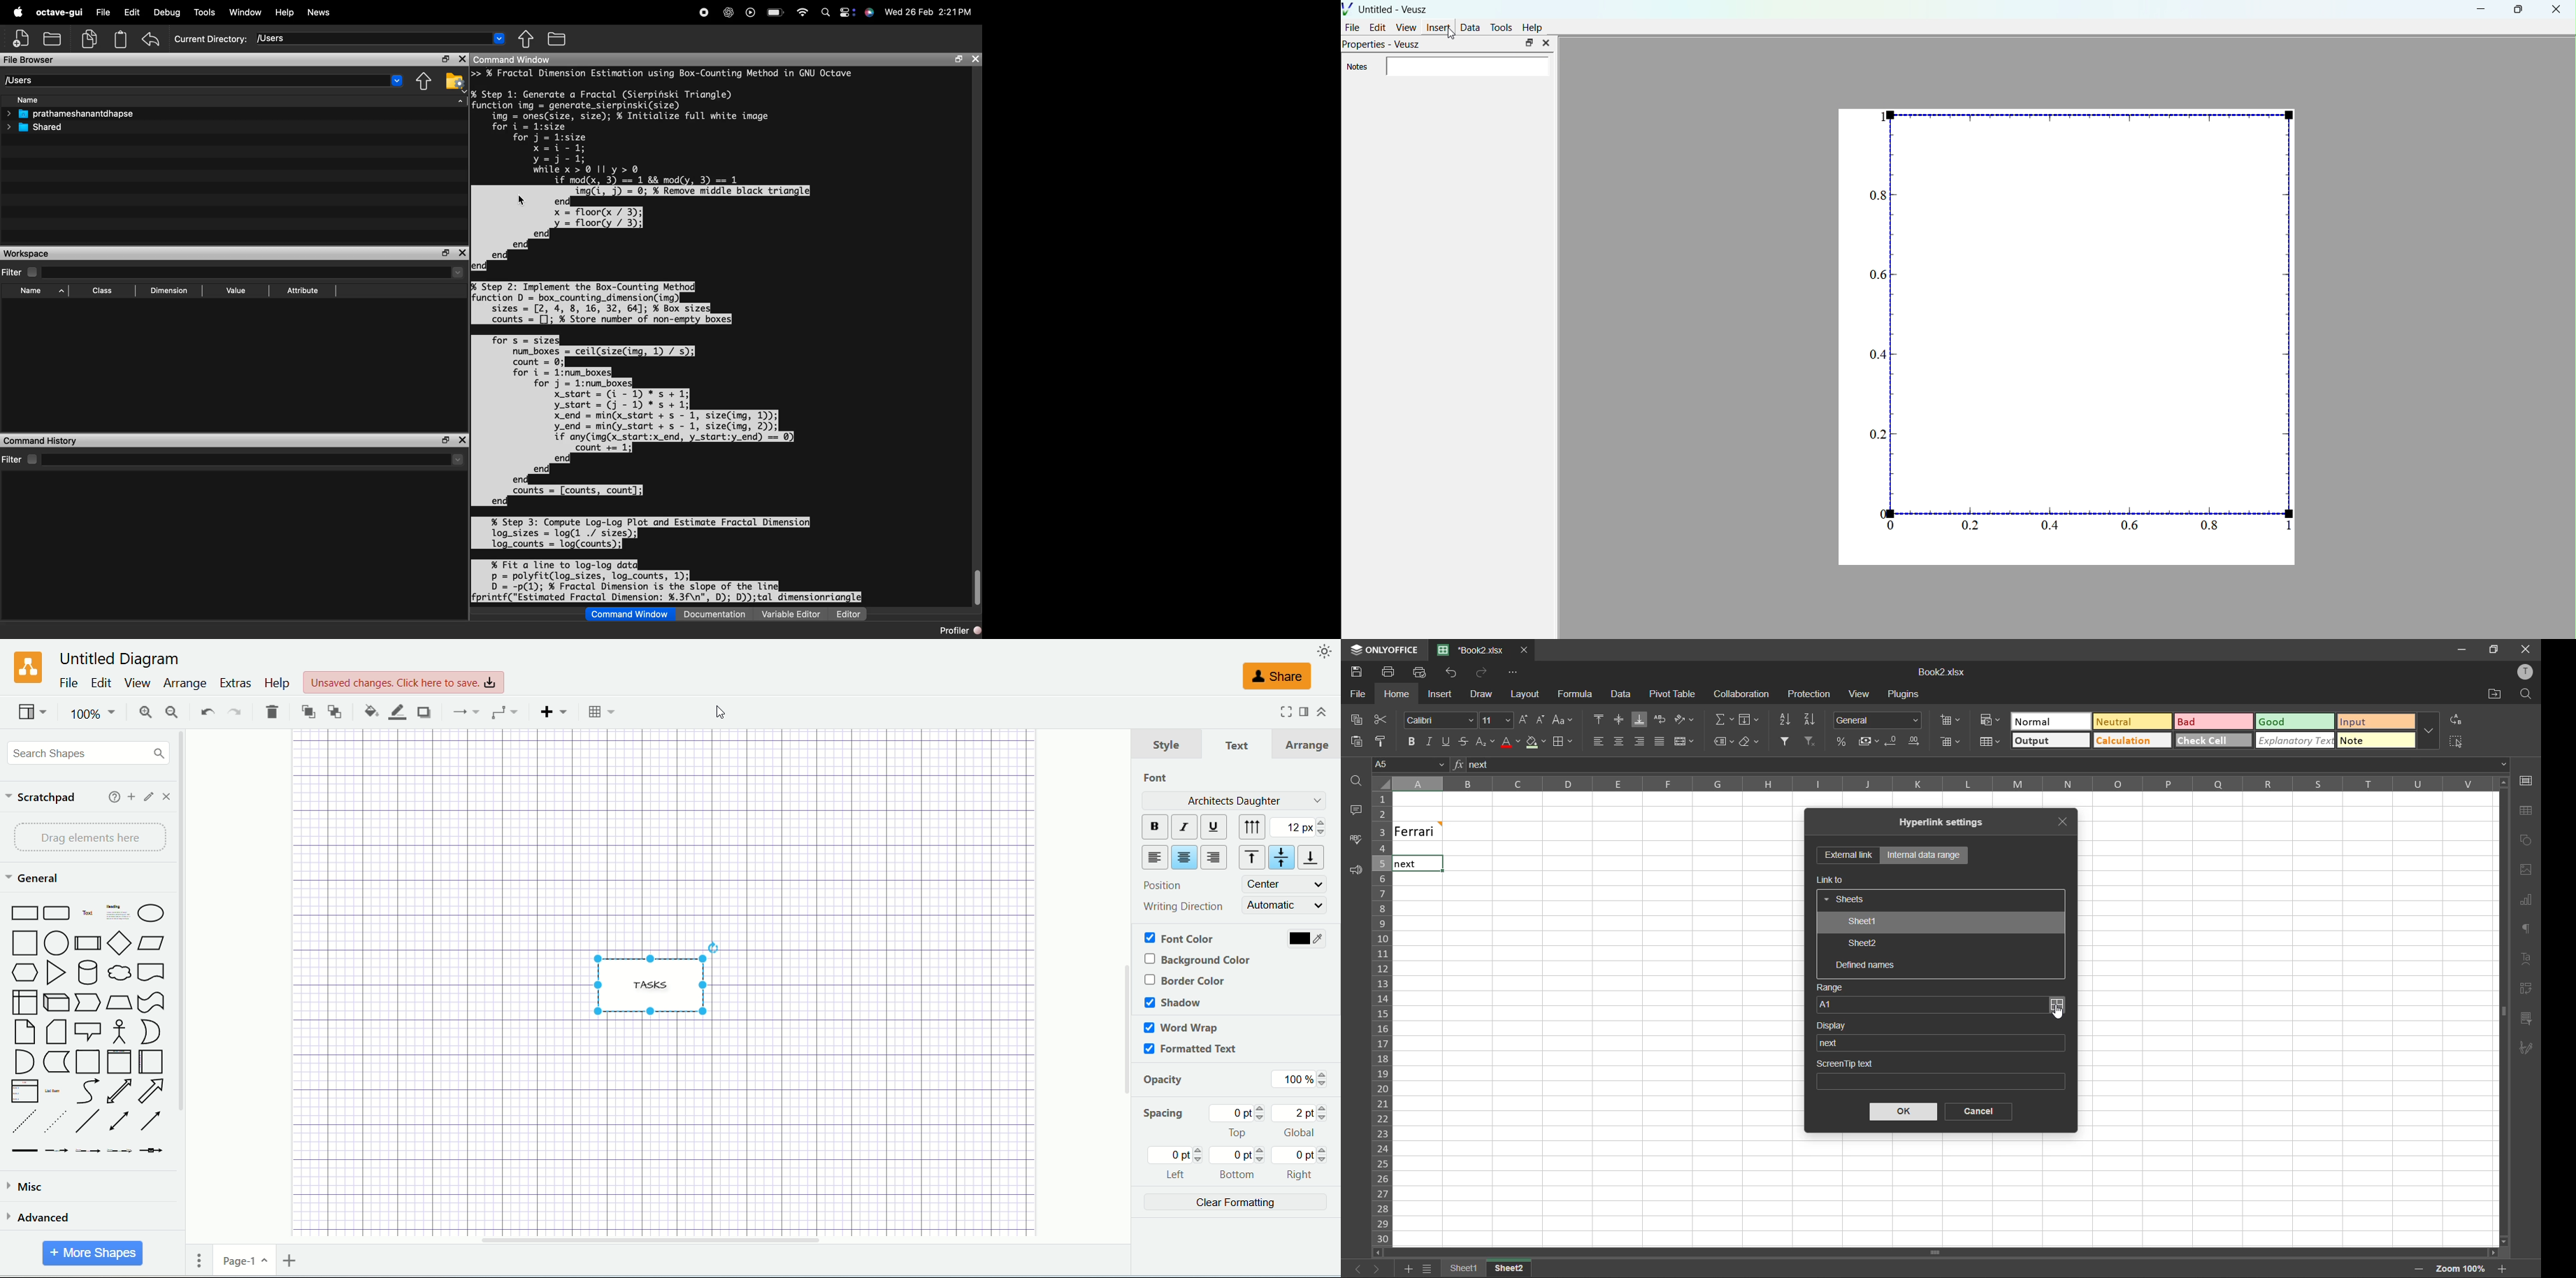  I want to click on next, so click(1375, 1269).